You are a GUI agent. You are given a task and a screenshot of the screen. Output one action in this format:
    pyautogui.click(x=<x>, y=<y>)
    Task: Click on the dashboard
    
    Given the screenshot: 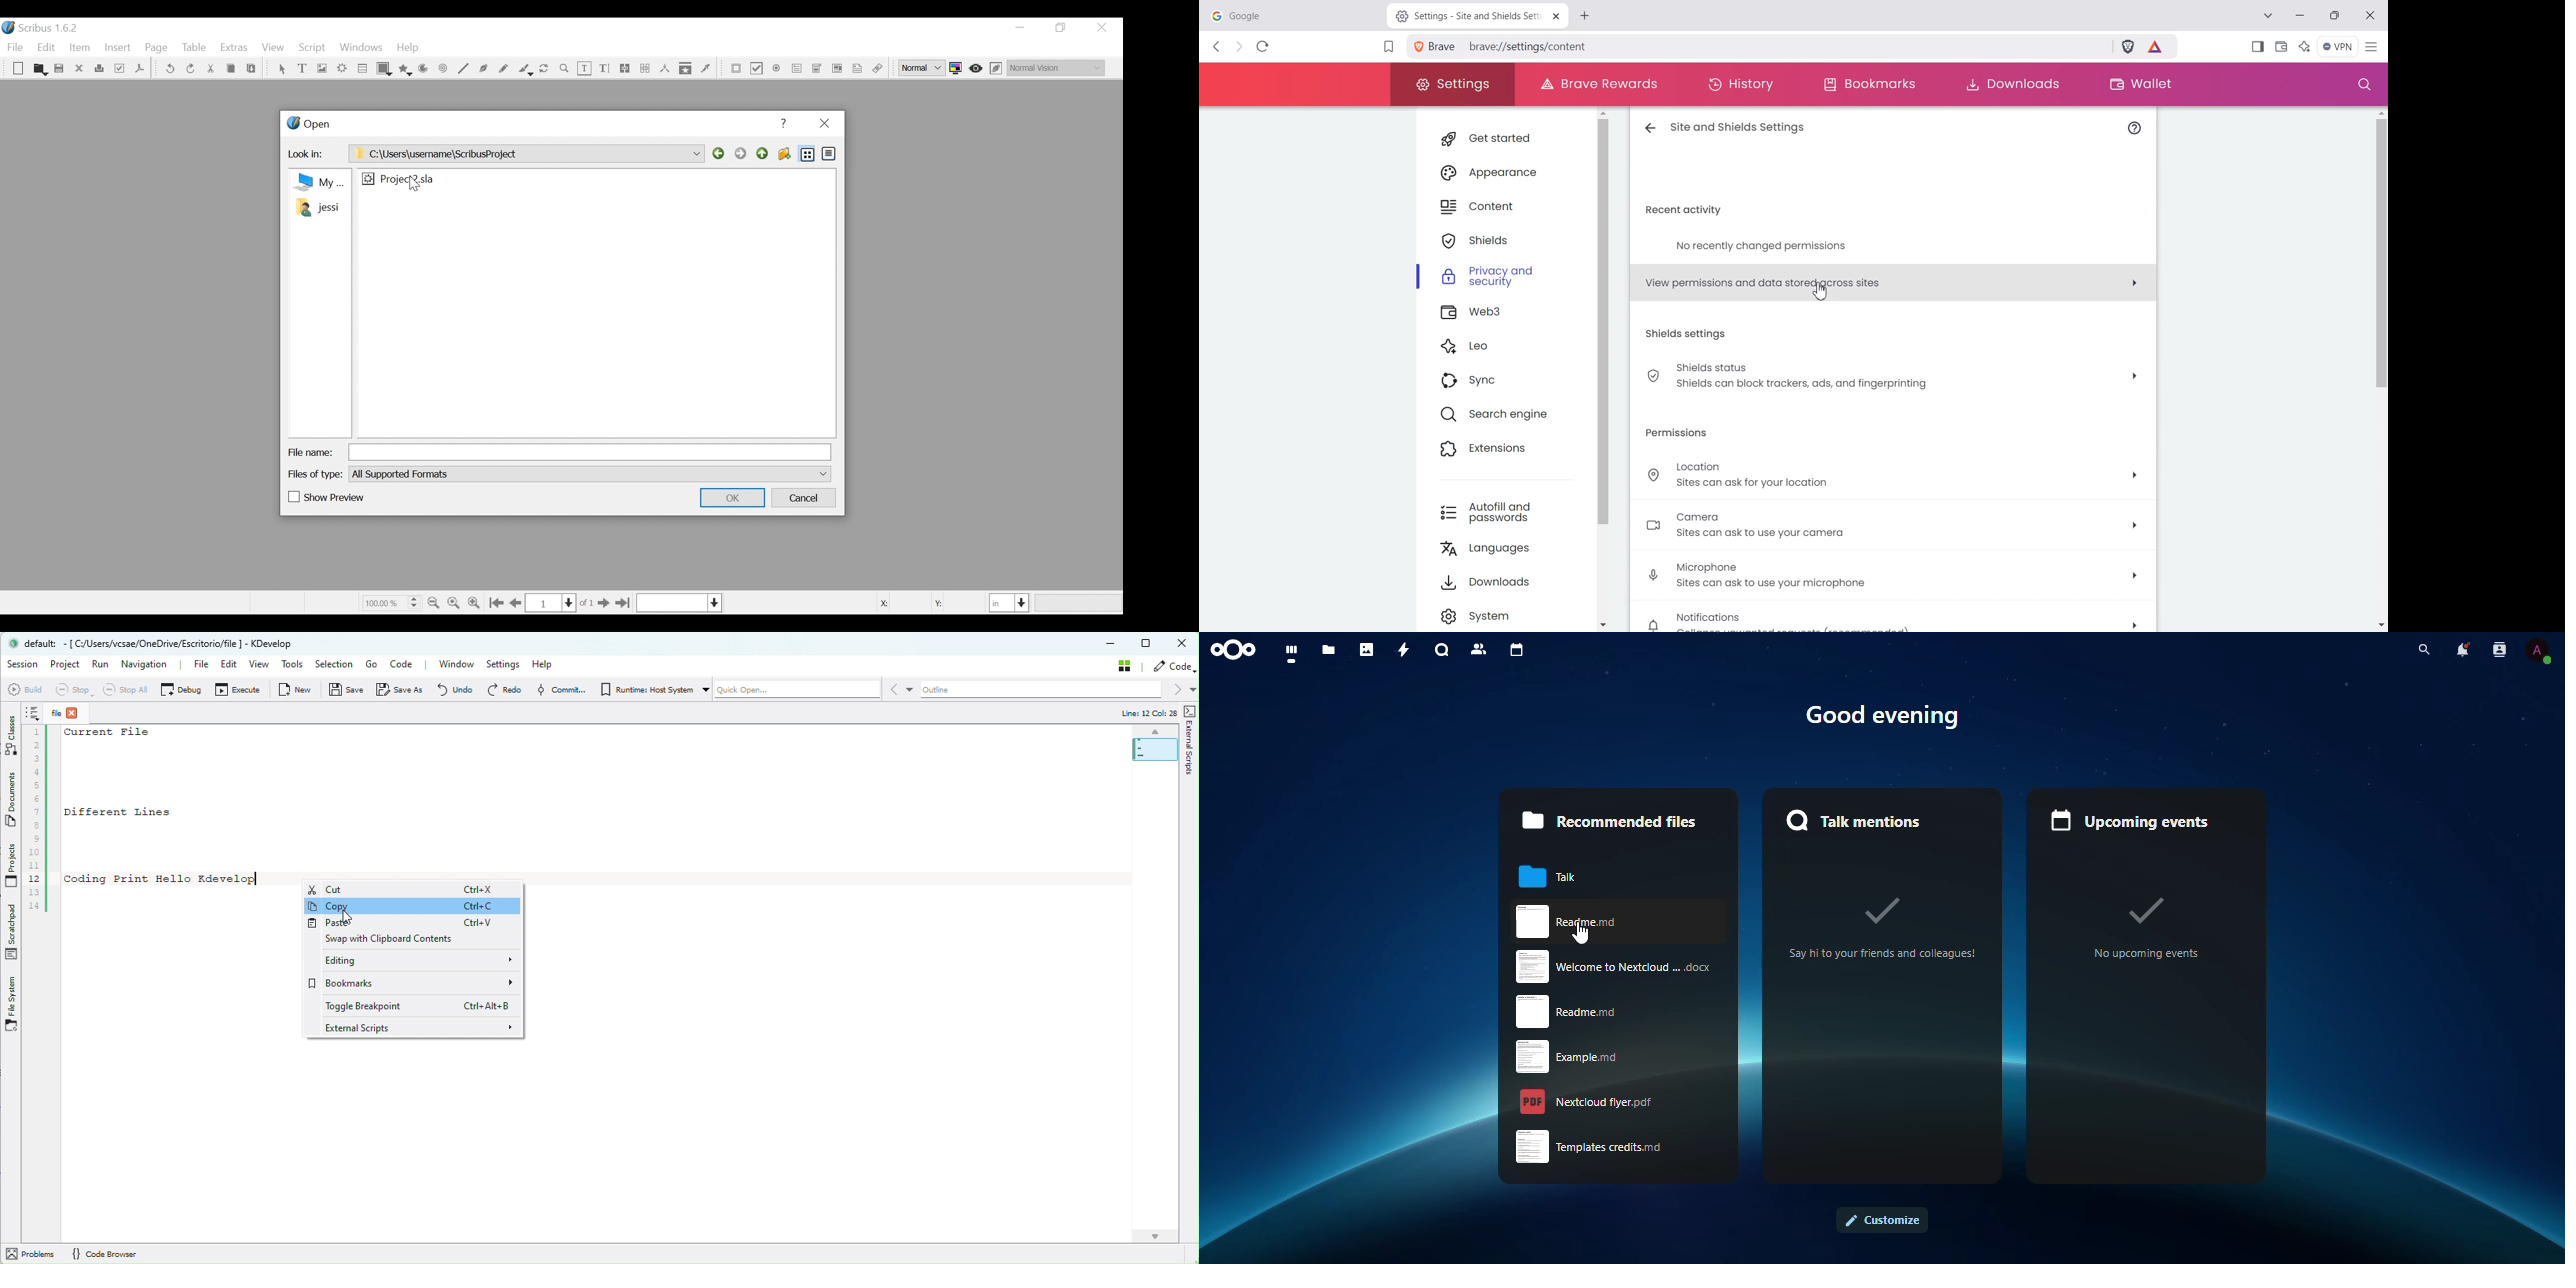 What is the action you would take?
    pyautogui.click(x=1293, y=652)
    